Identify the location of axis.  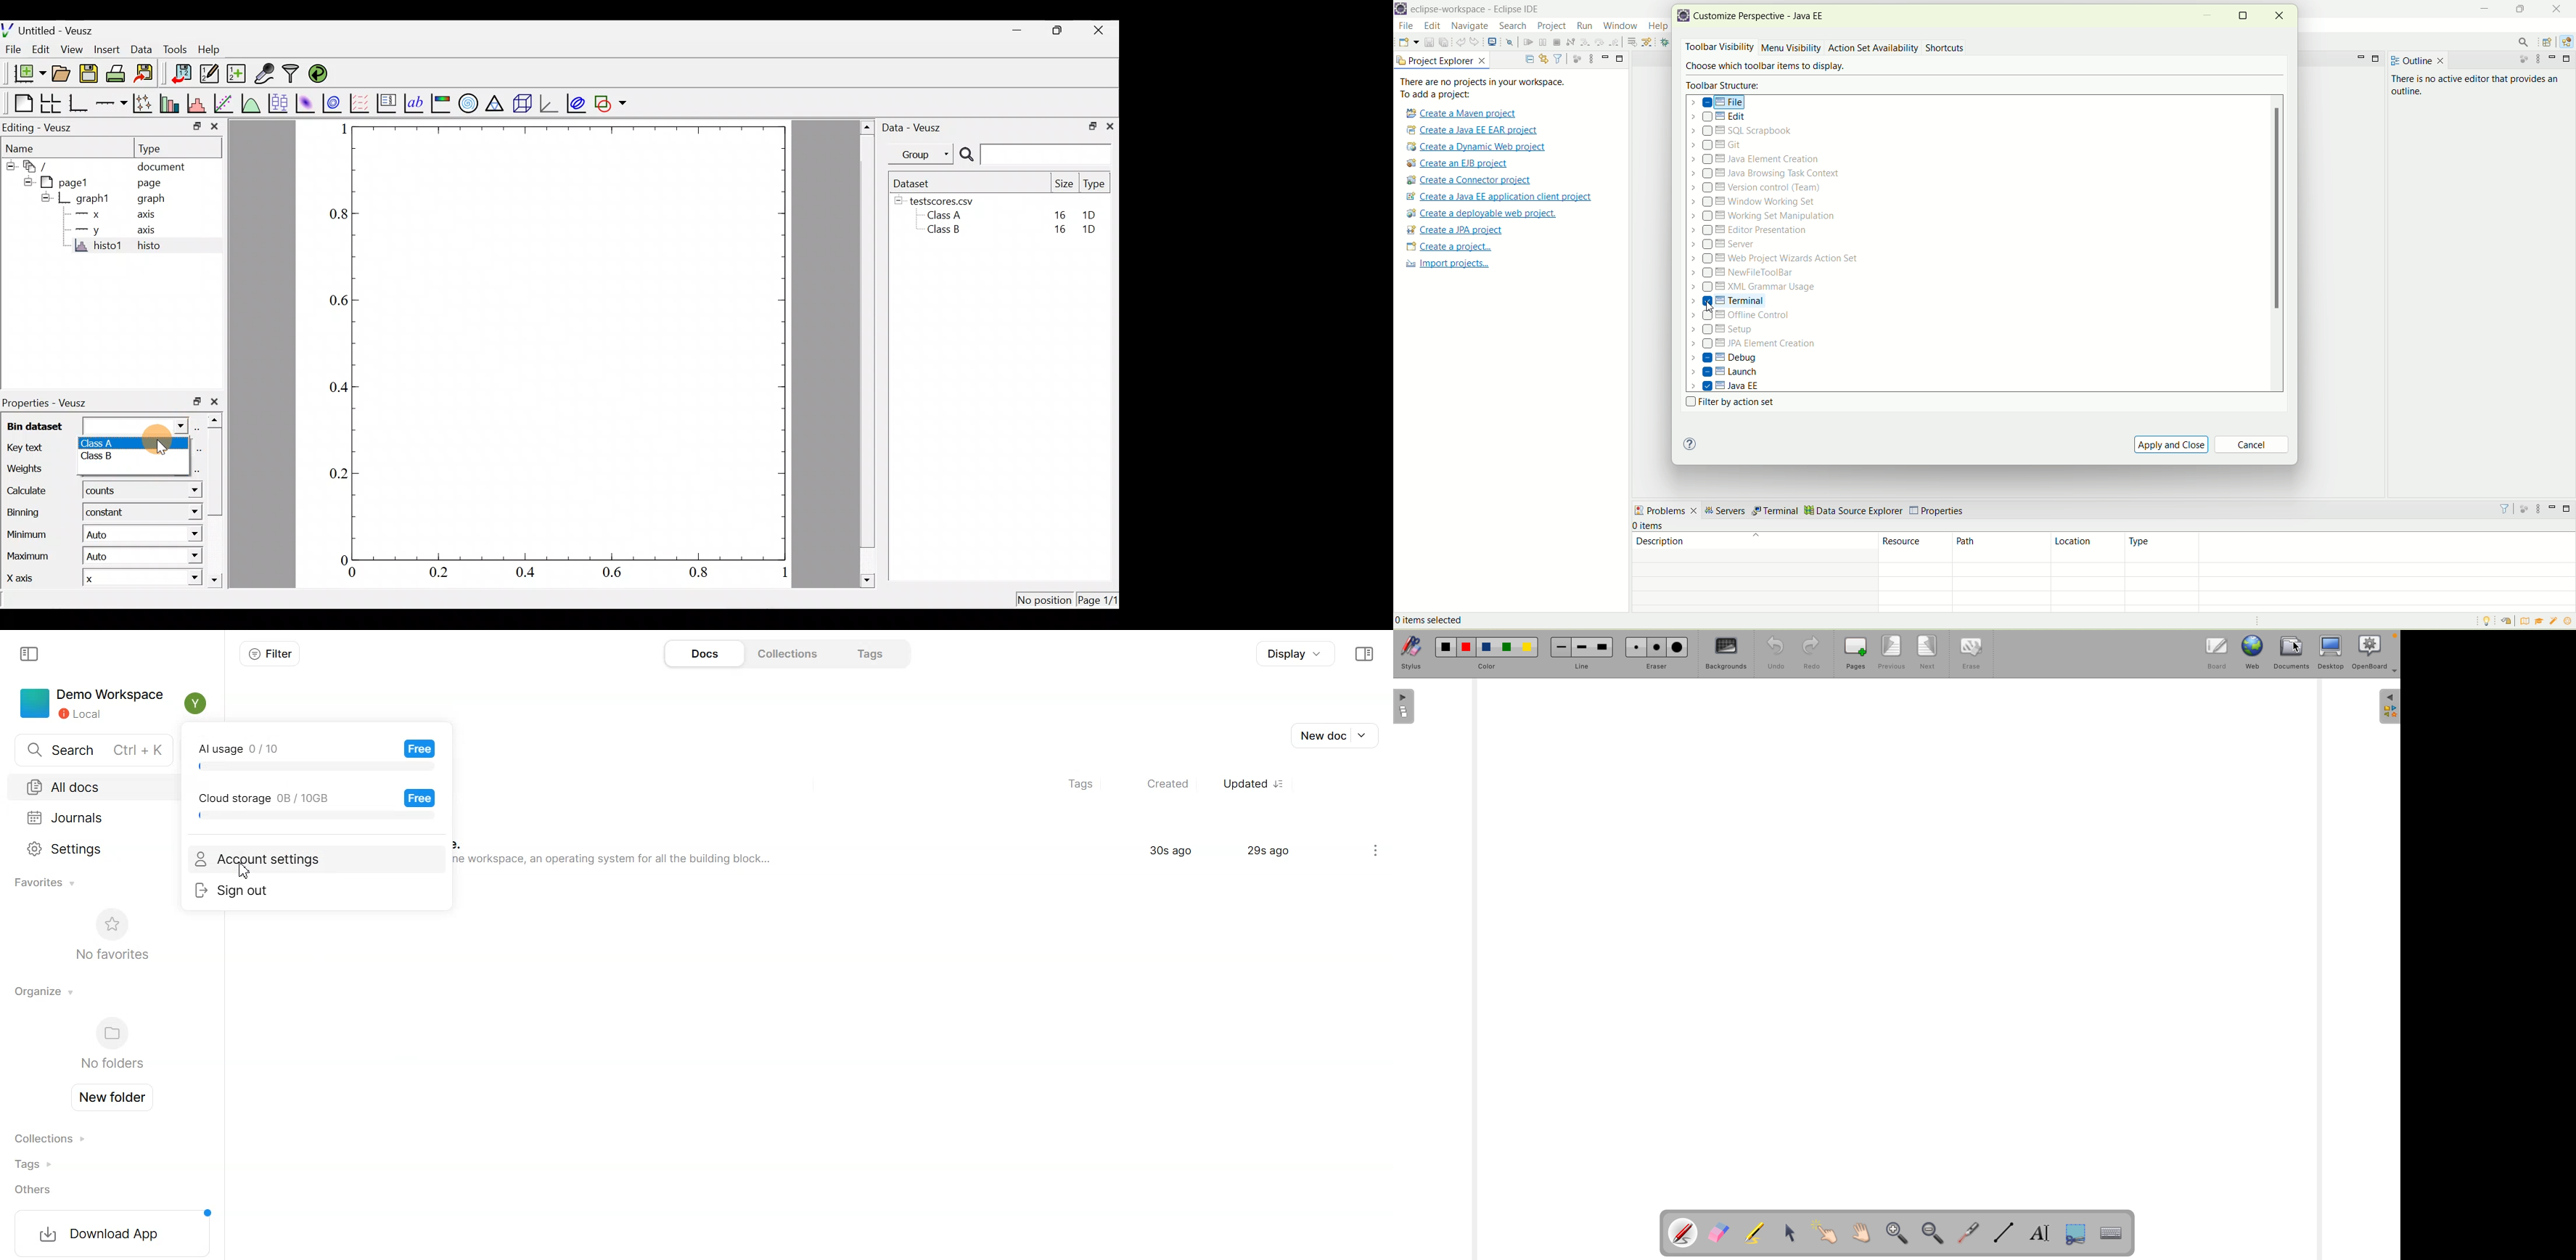
(150, 230).